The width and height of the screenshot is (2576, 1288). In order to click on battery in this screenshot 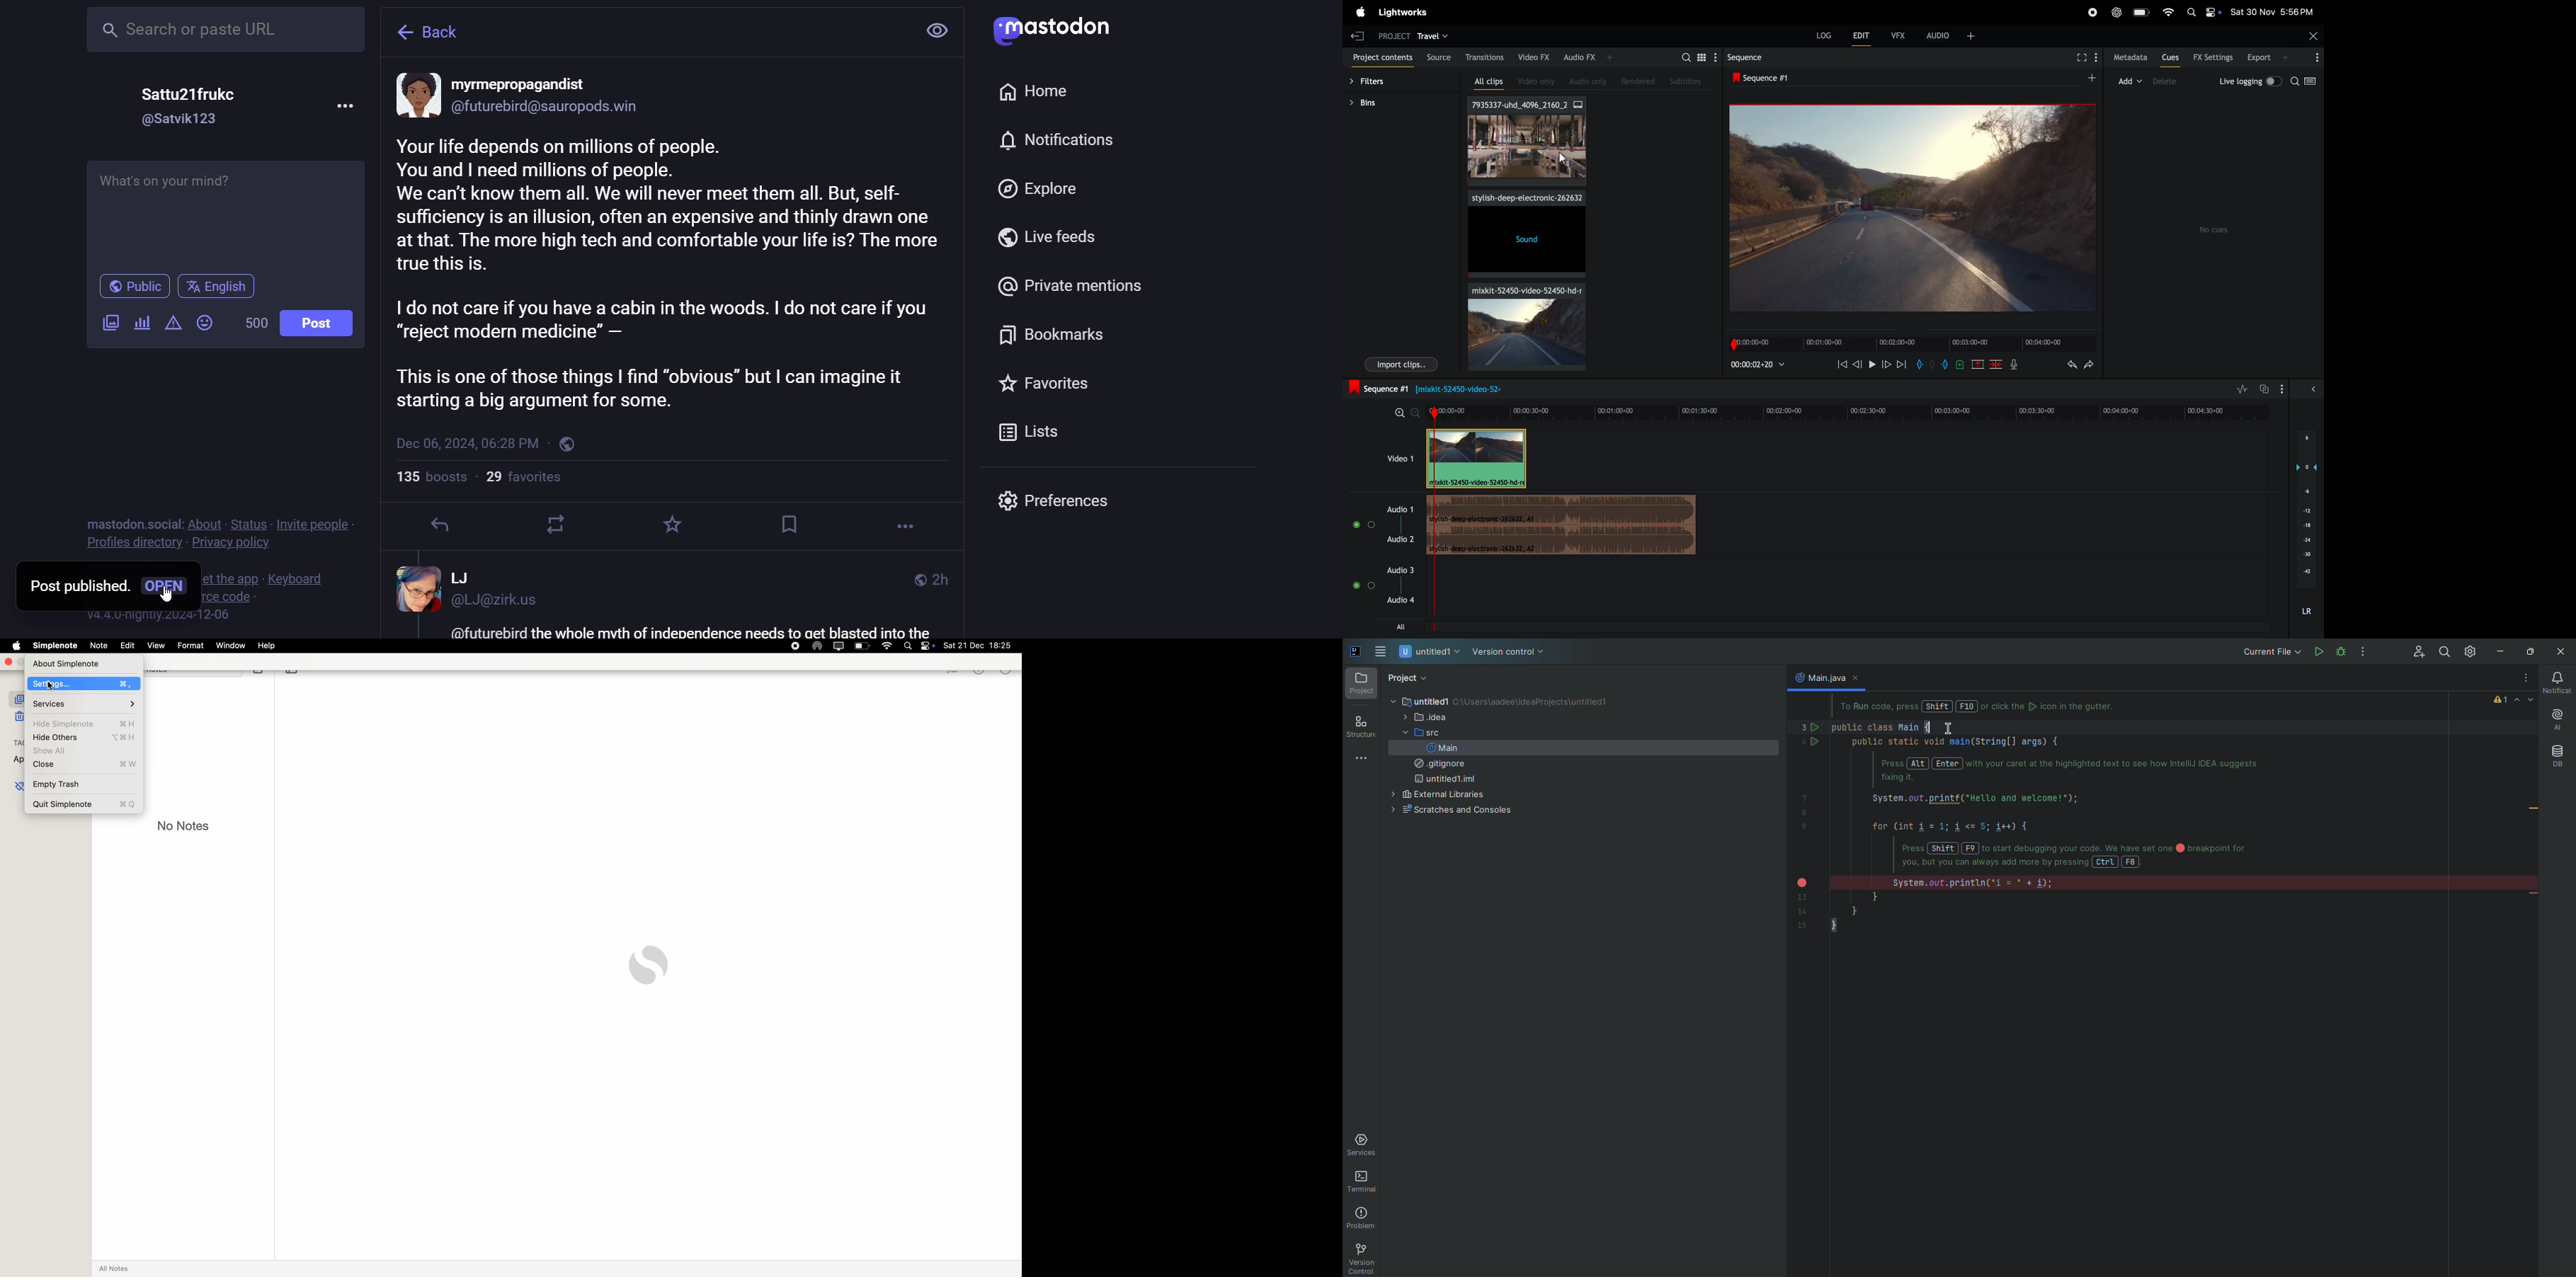, I will do `click(2143, 13)`.